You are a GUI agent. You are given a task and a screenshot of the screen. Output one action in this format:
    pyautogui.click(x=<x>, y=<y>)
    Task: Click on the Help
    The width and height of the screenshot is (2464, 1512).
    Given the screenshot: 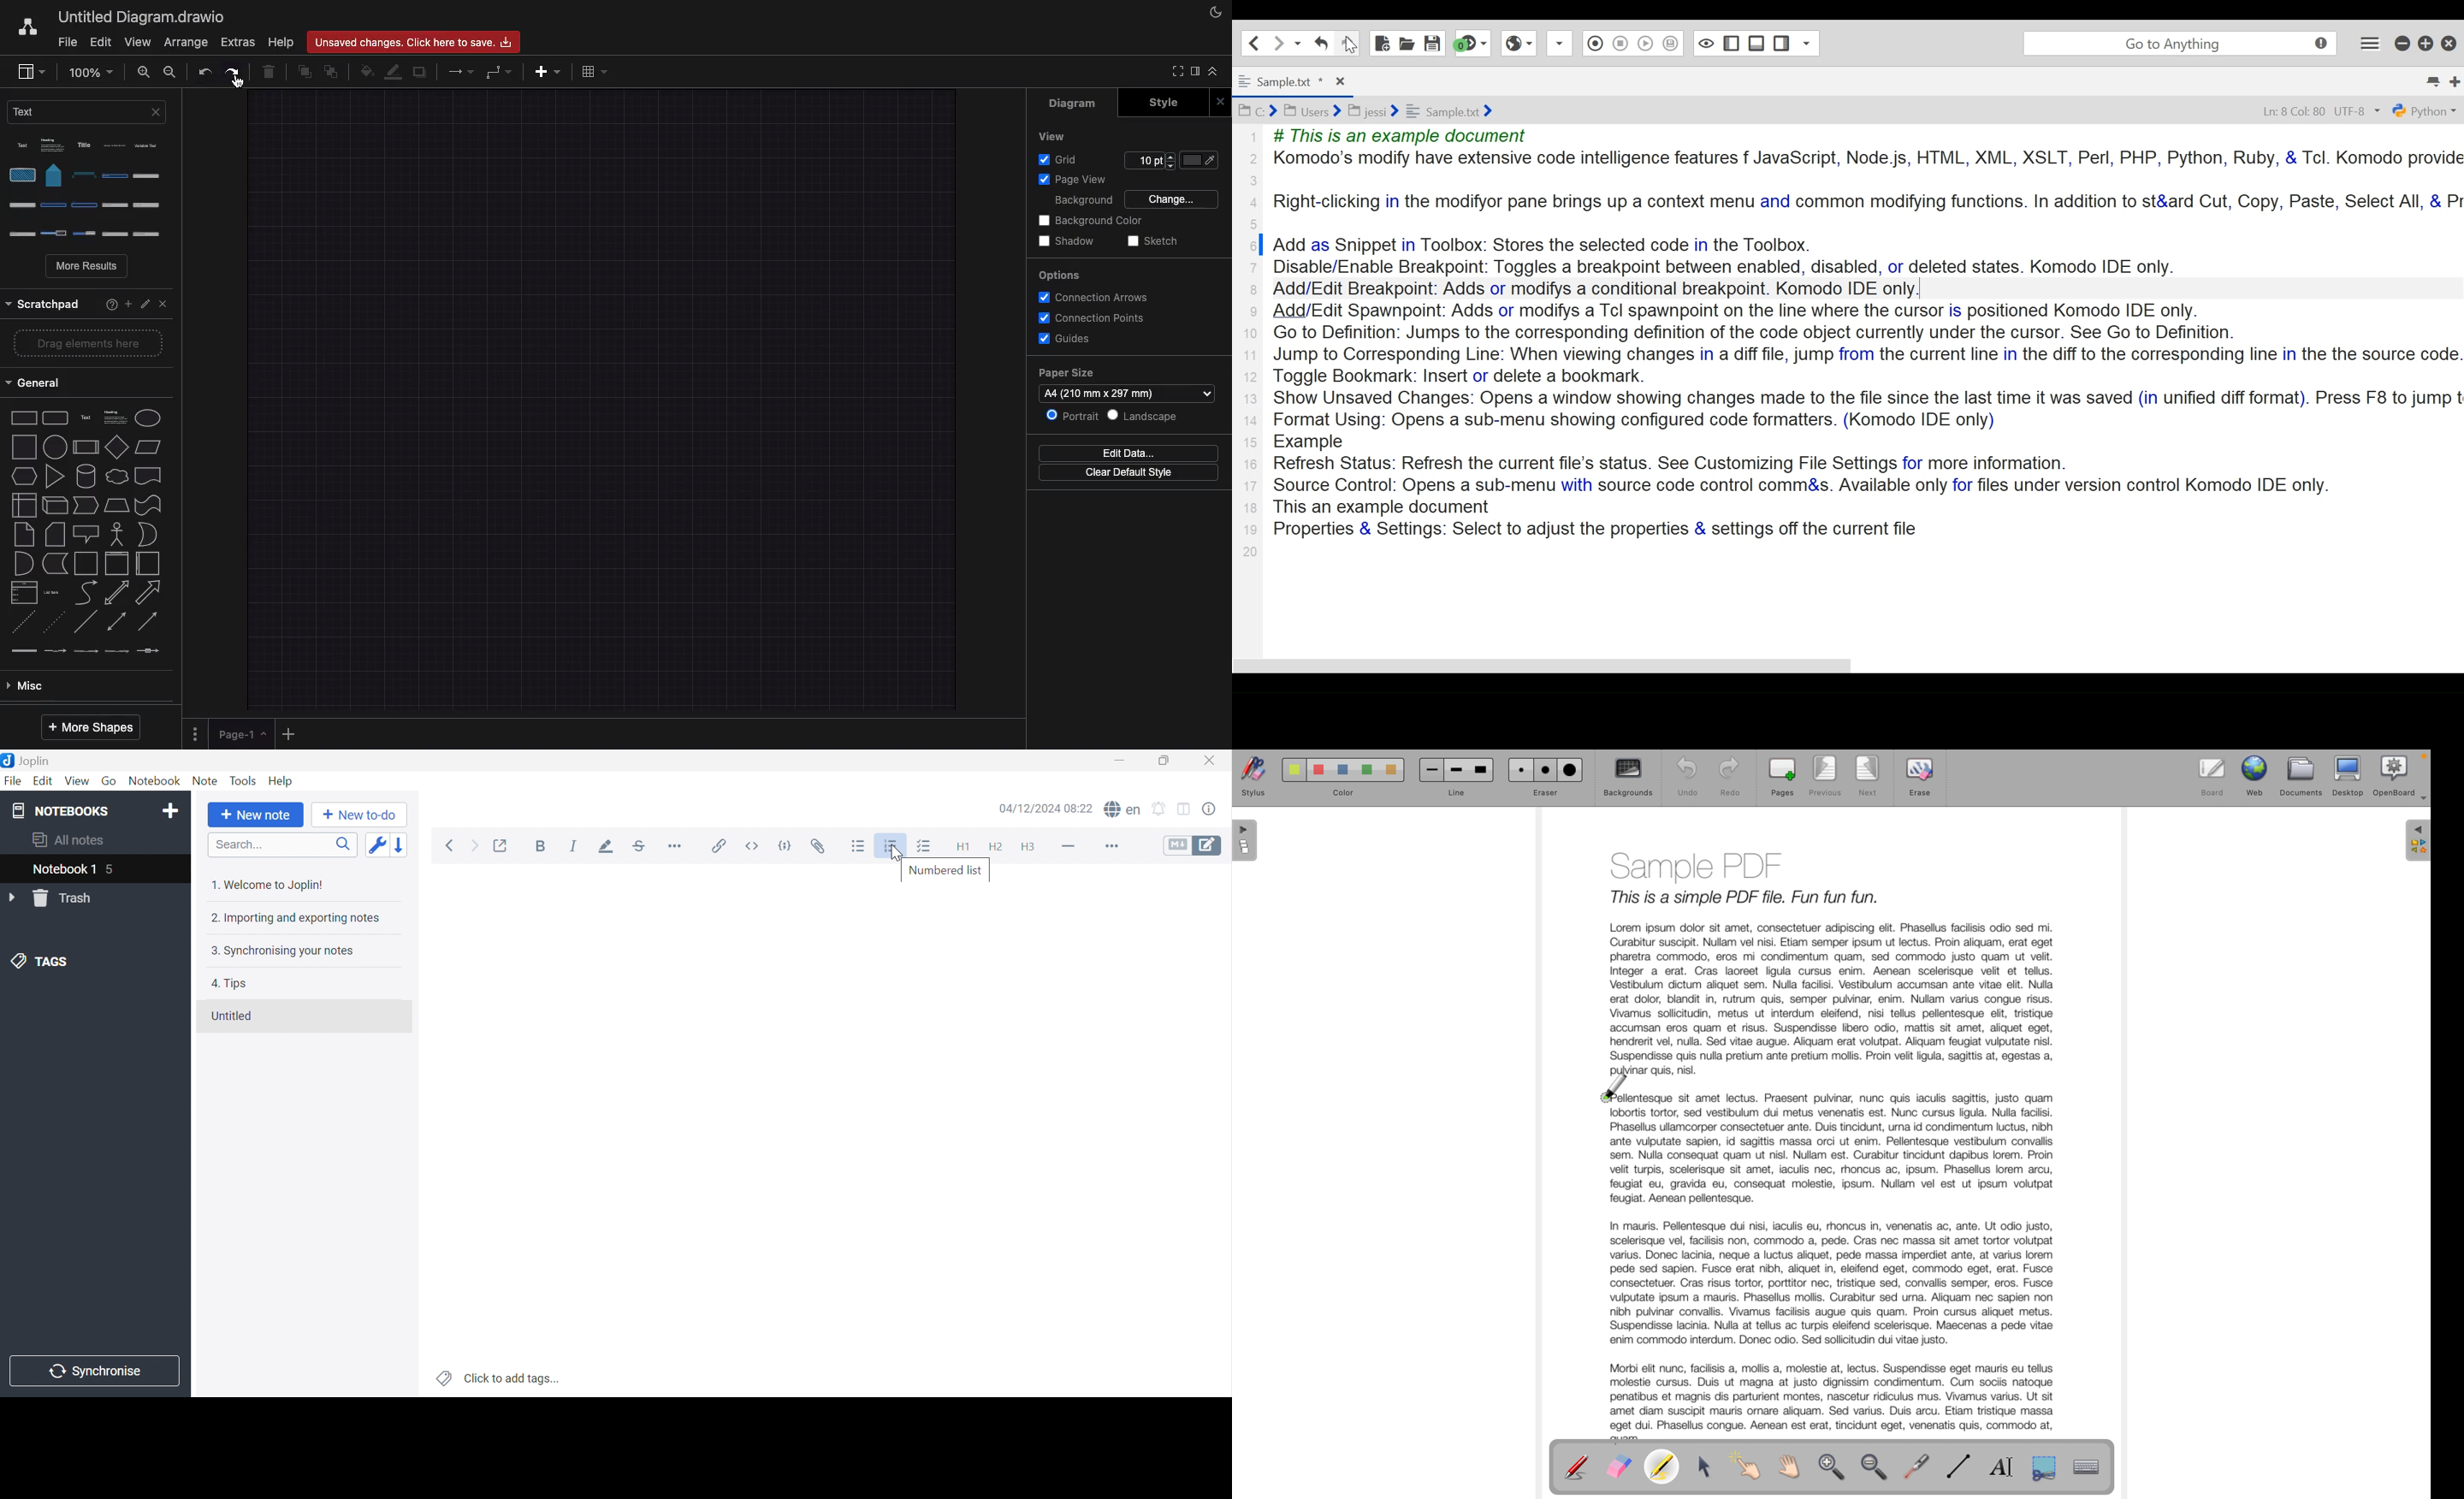 What is the action you would take?
    pyautogui.click(x=281, y=42)
    